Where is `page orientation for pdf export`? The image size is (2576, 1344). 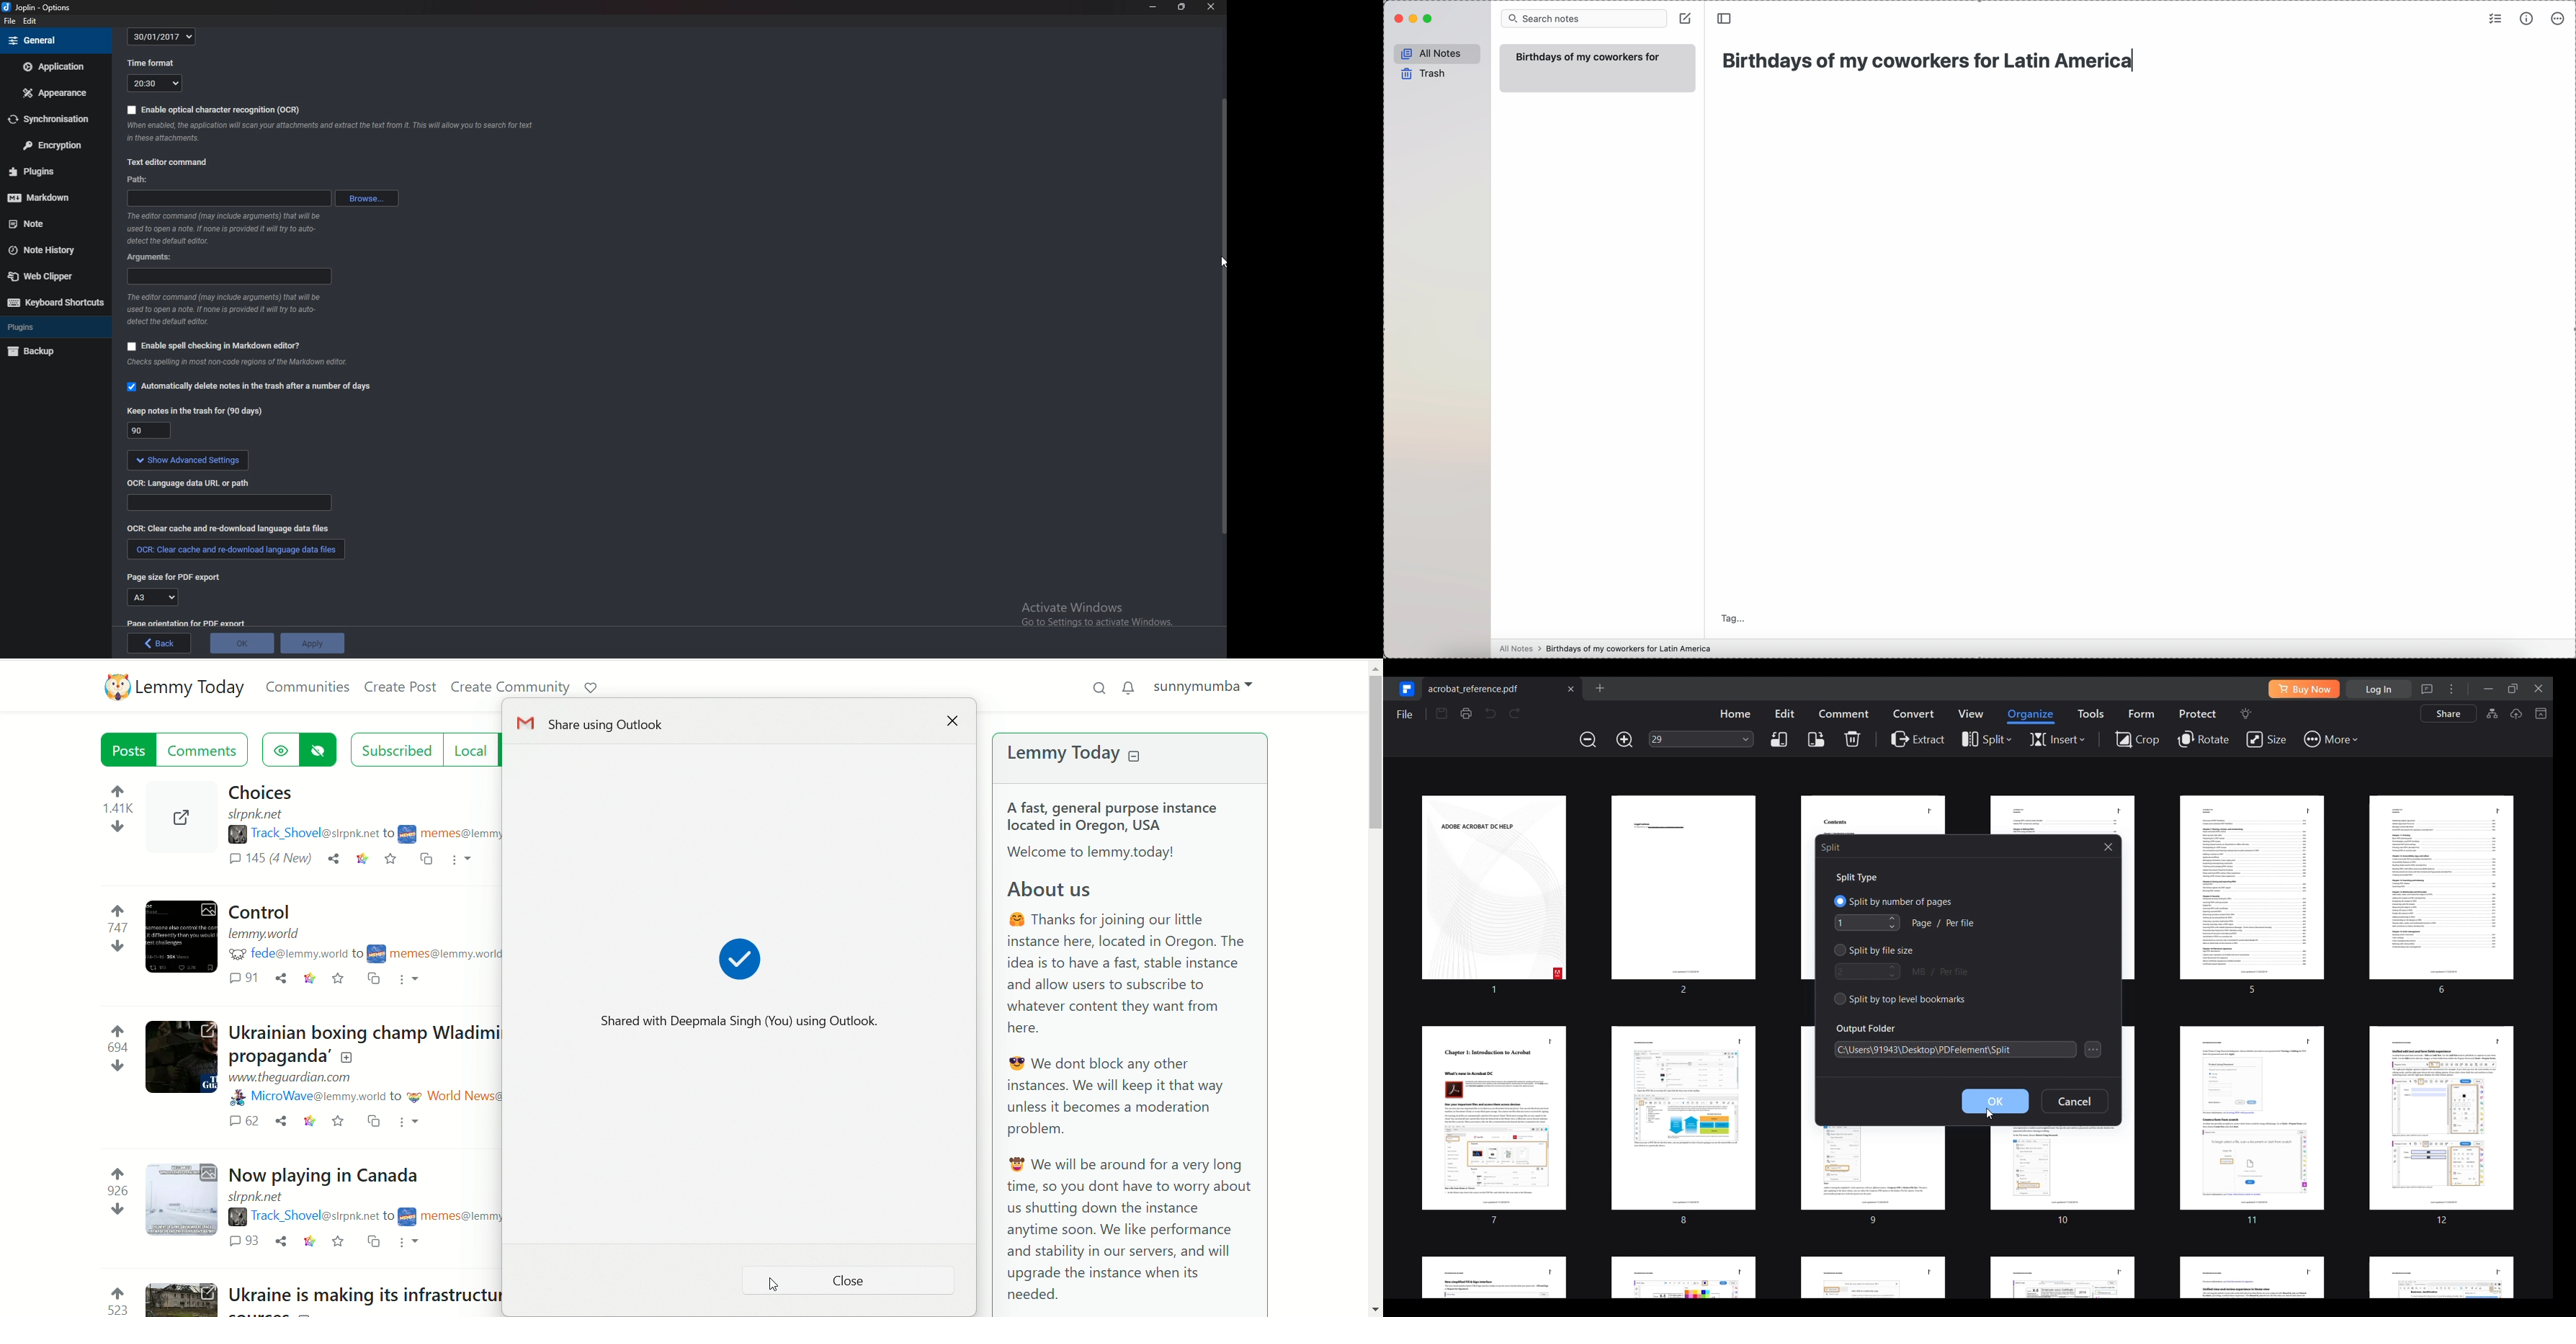 page orientation for pdf export is located at coordinates (185, 623).